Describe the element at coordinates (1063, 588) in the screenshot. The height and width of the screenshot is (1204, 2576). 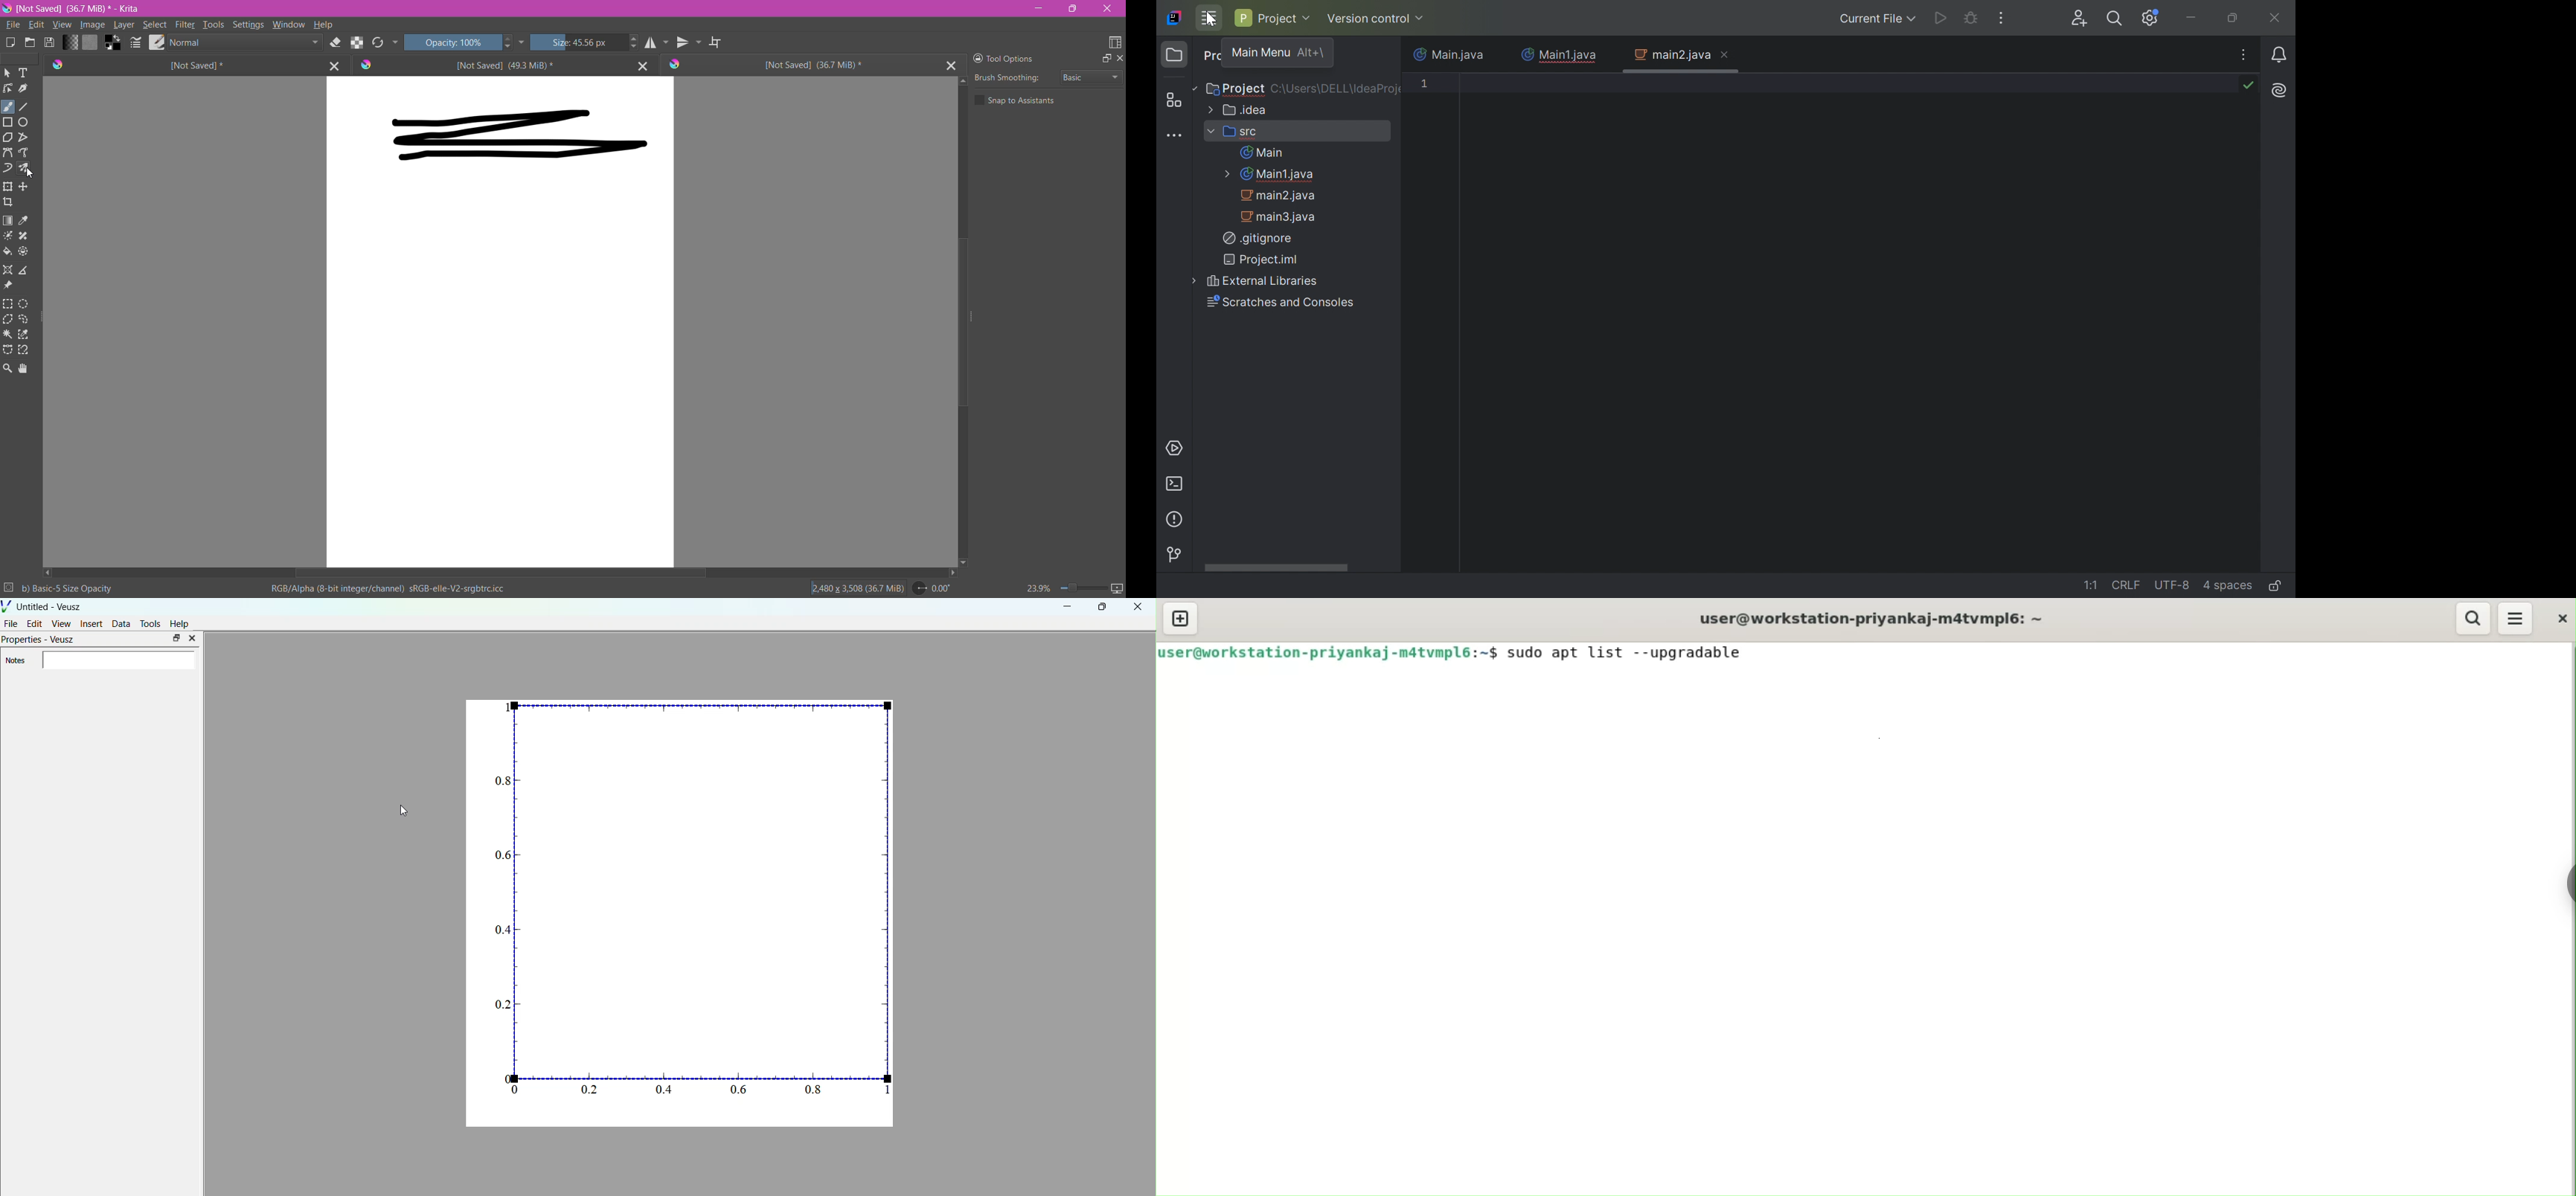
I see `Zoom Control` at that location.